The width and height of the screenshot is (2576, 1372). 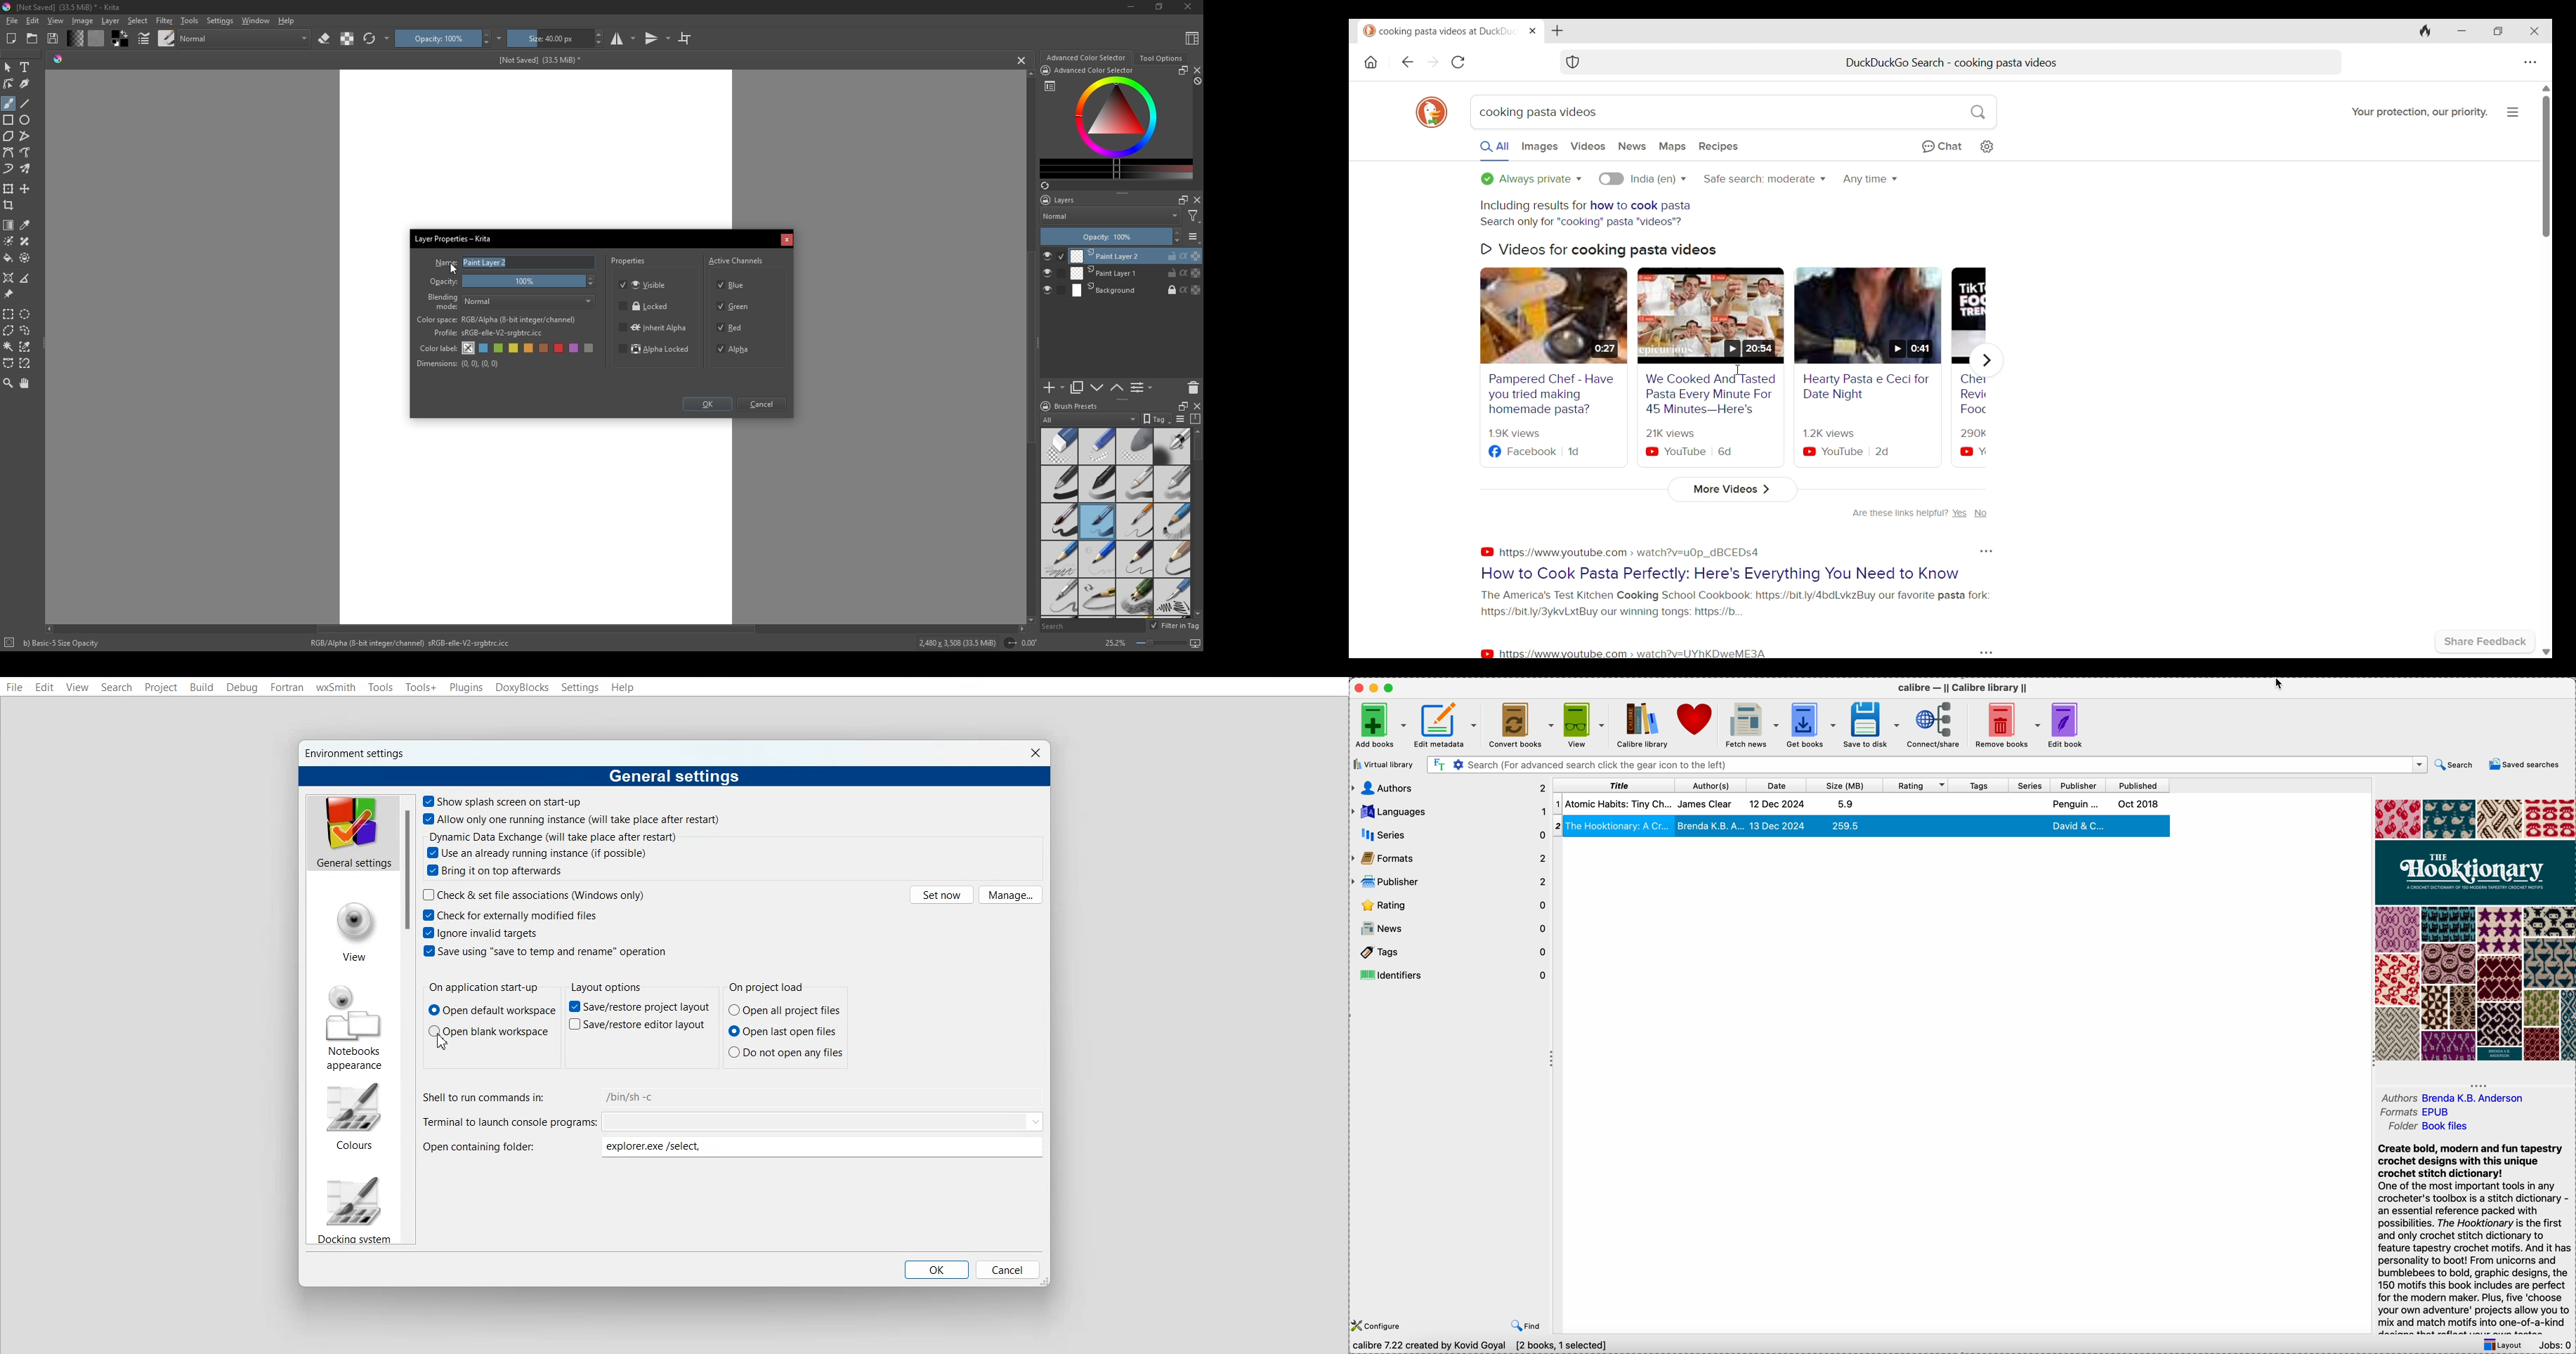 What do you see at coordinates (446, 1046) in the screenshot?
I see `Cursor` at bounding box center [446, 1046].